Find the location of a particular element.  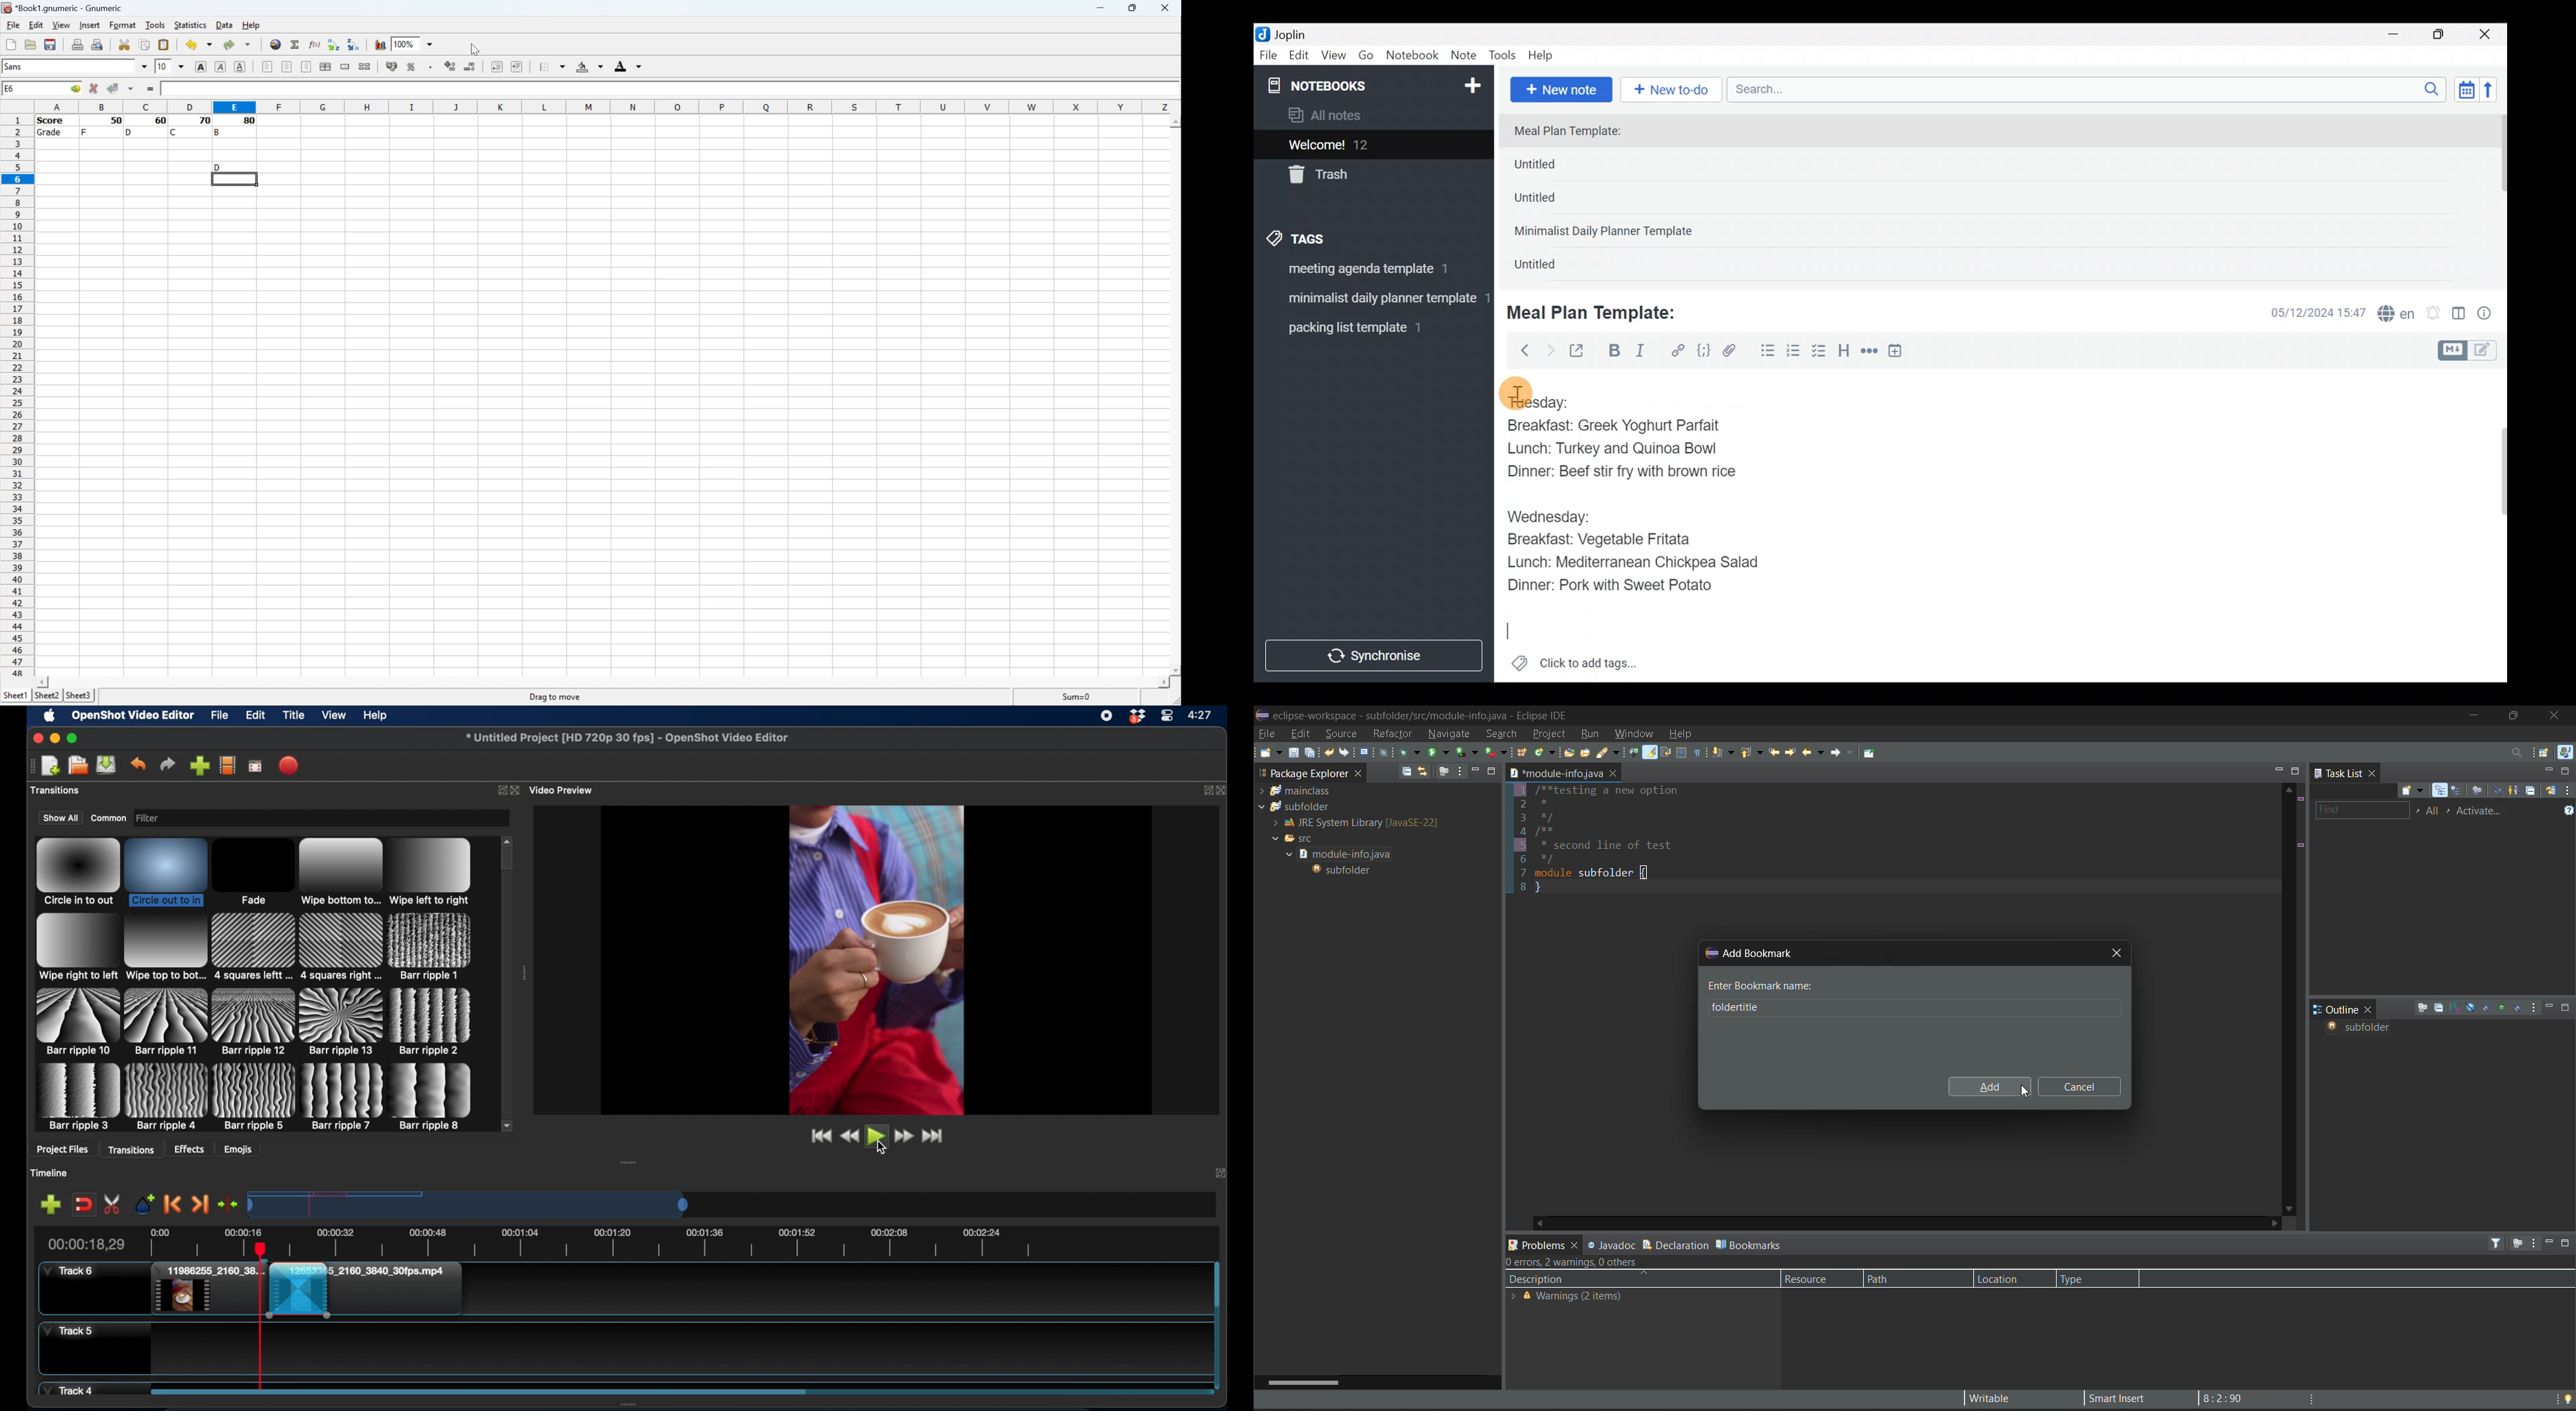

Scroll bar is located at coordinates (2494, 525).